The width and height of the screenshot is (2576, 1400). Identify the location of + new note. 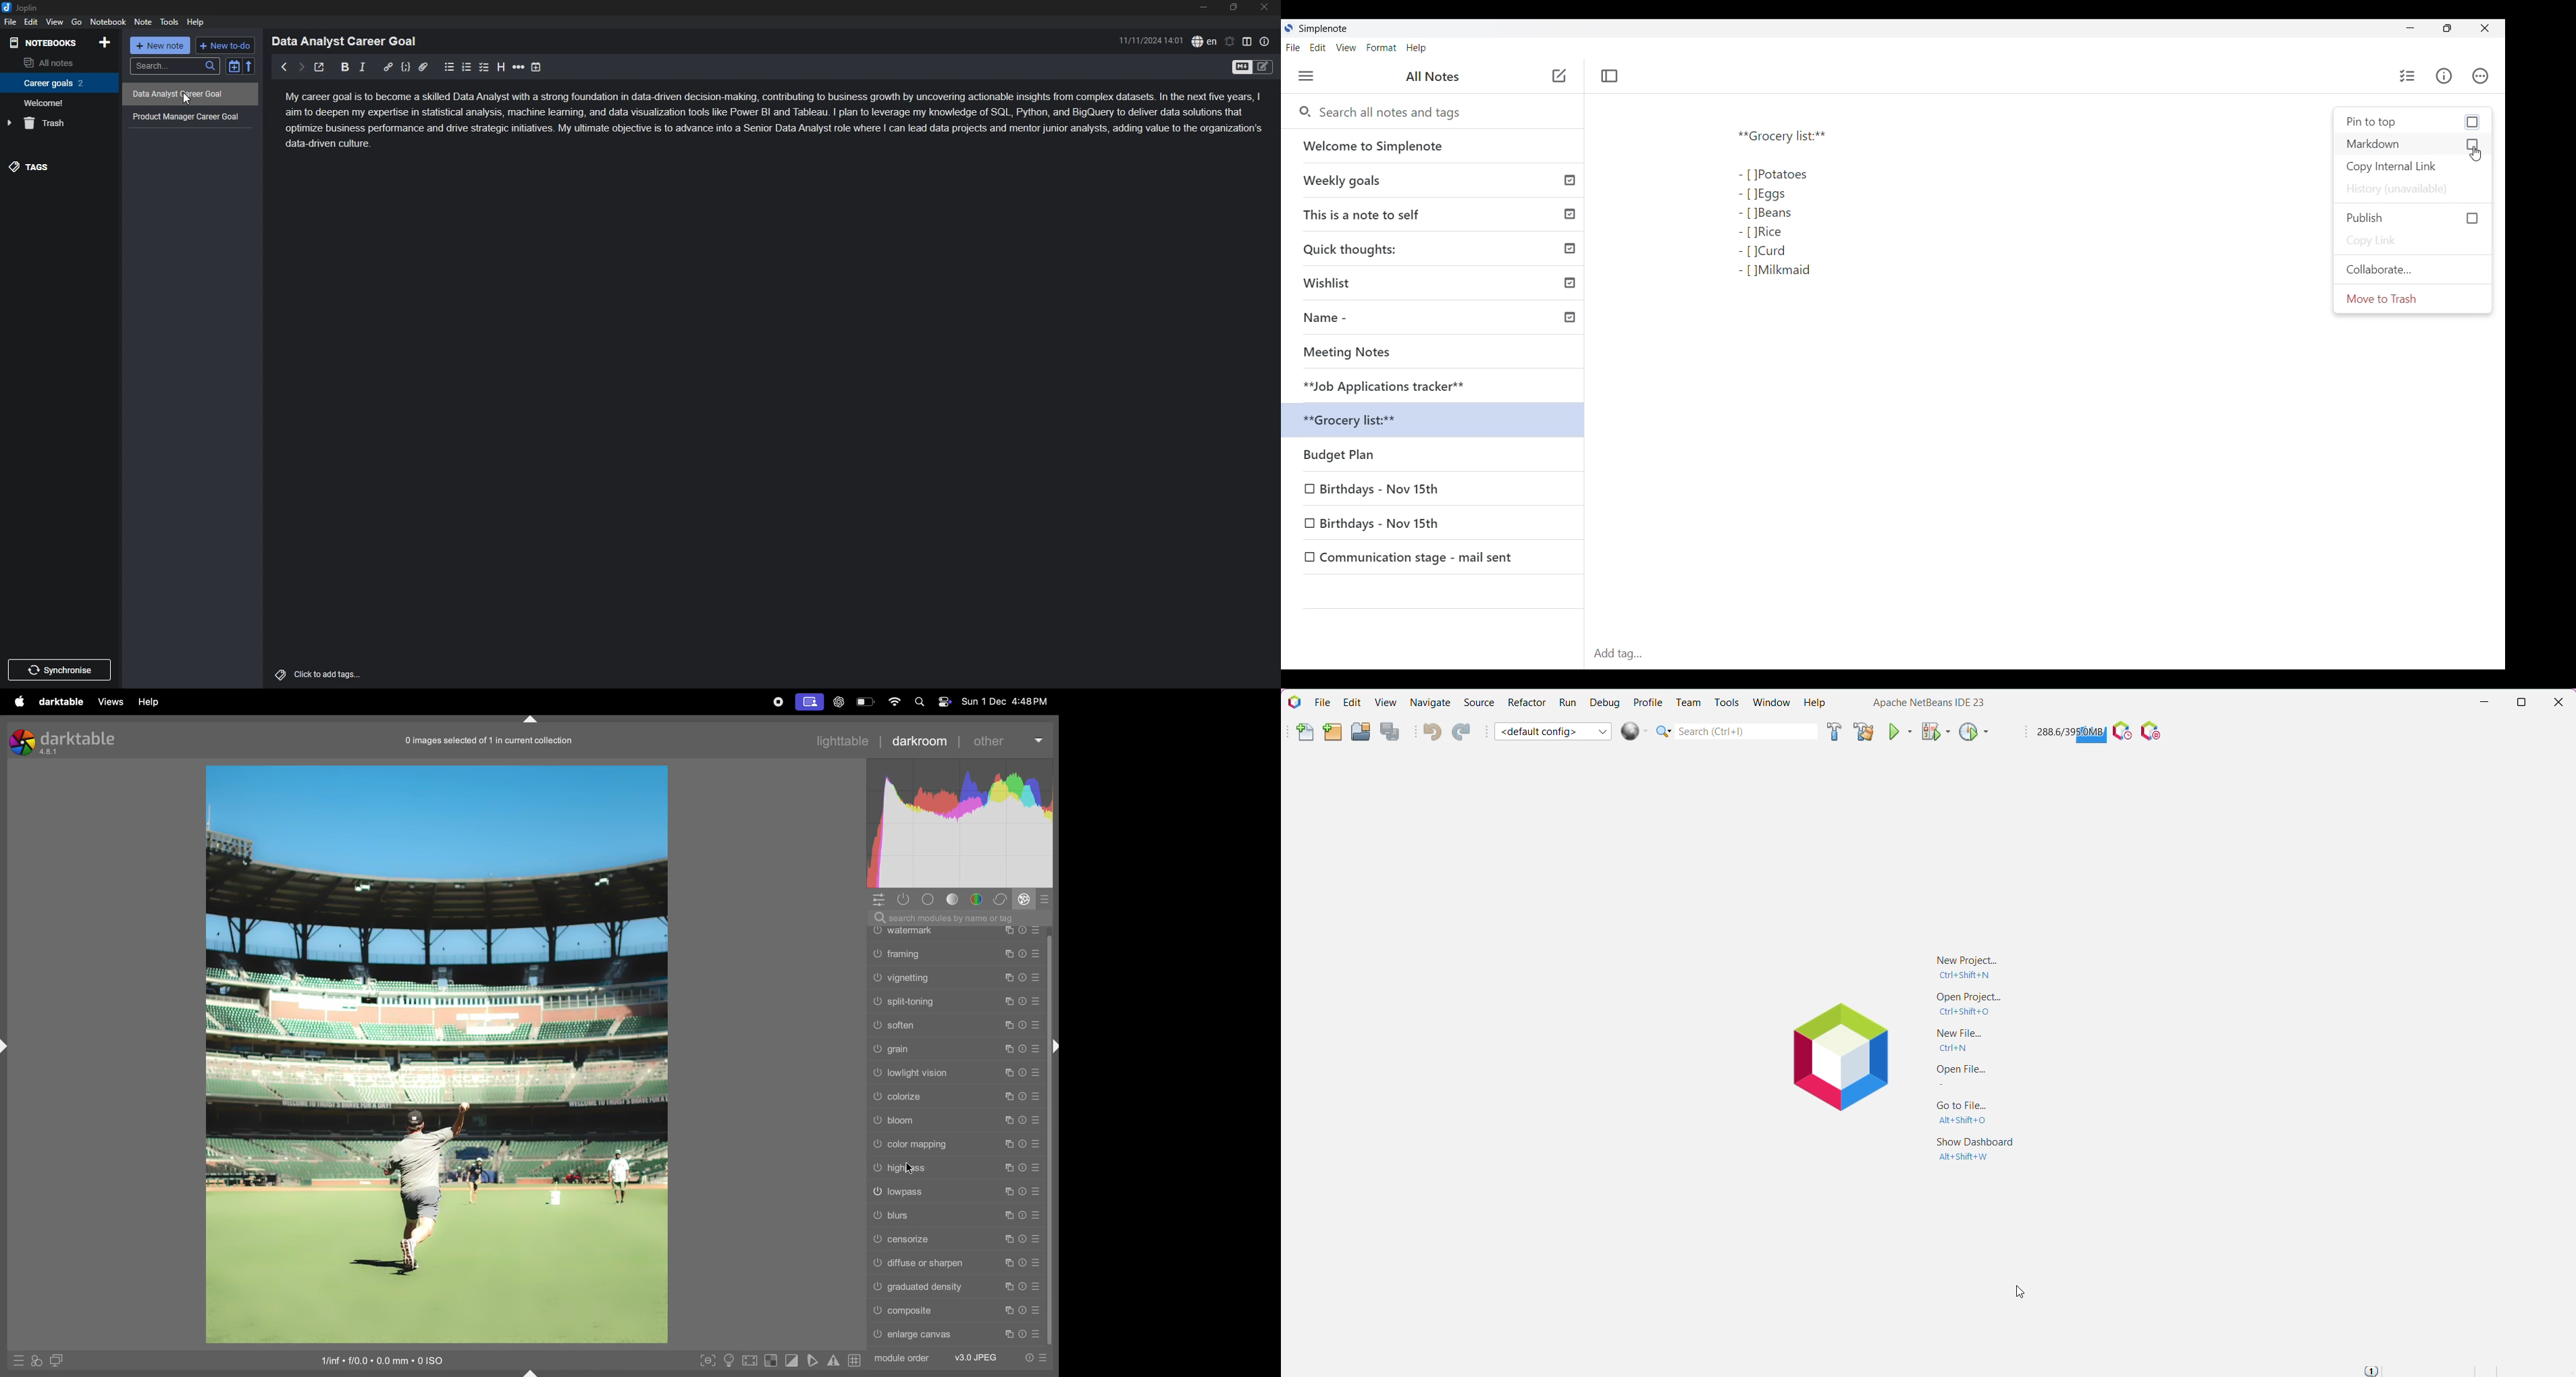
(160, 45).